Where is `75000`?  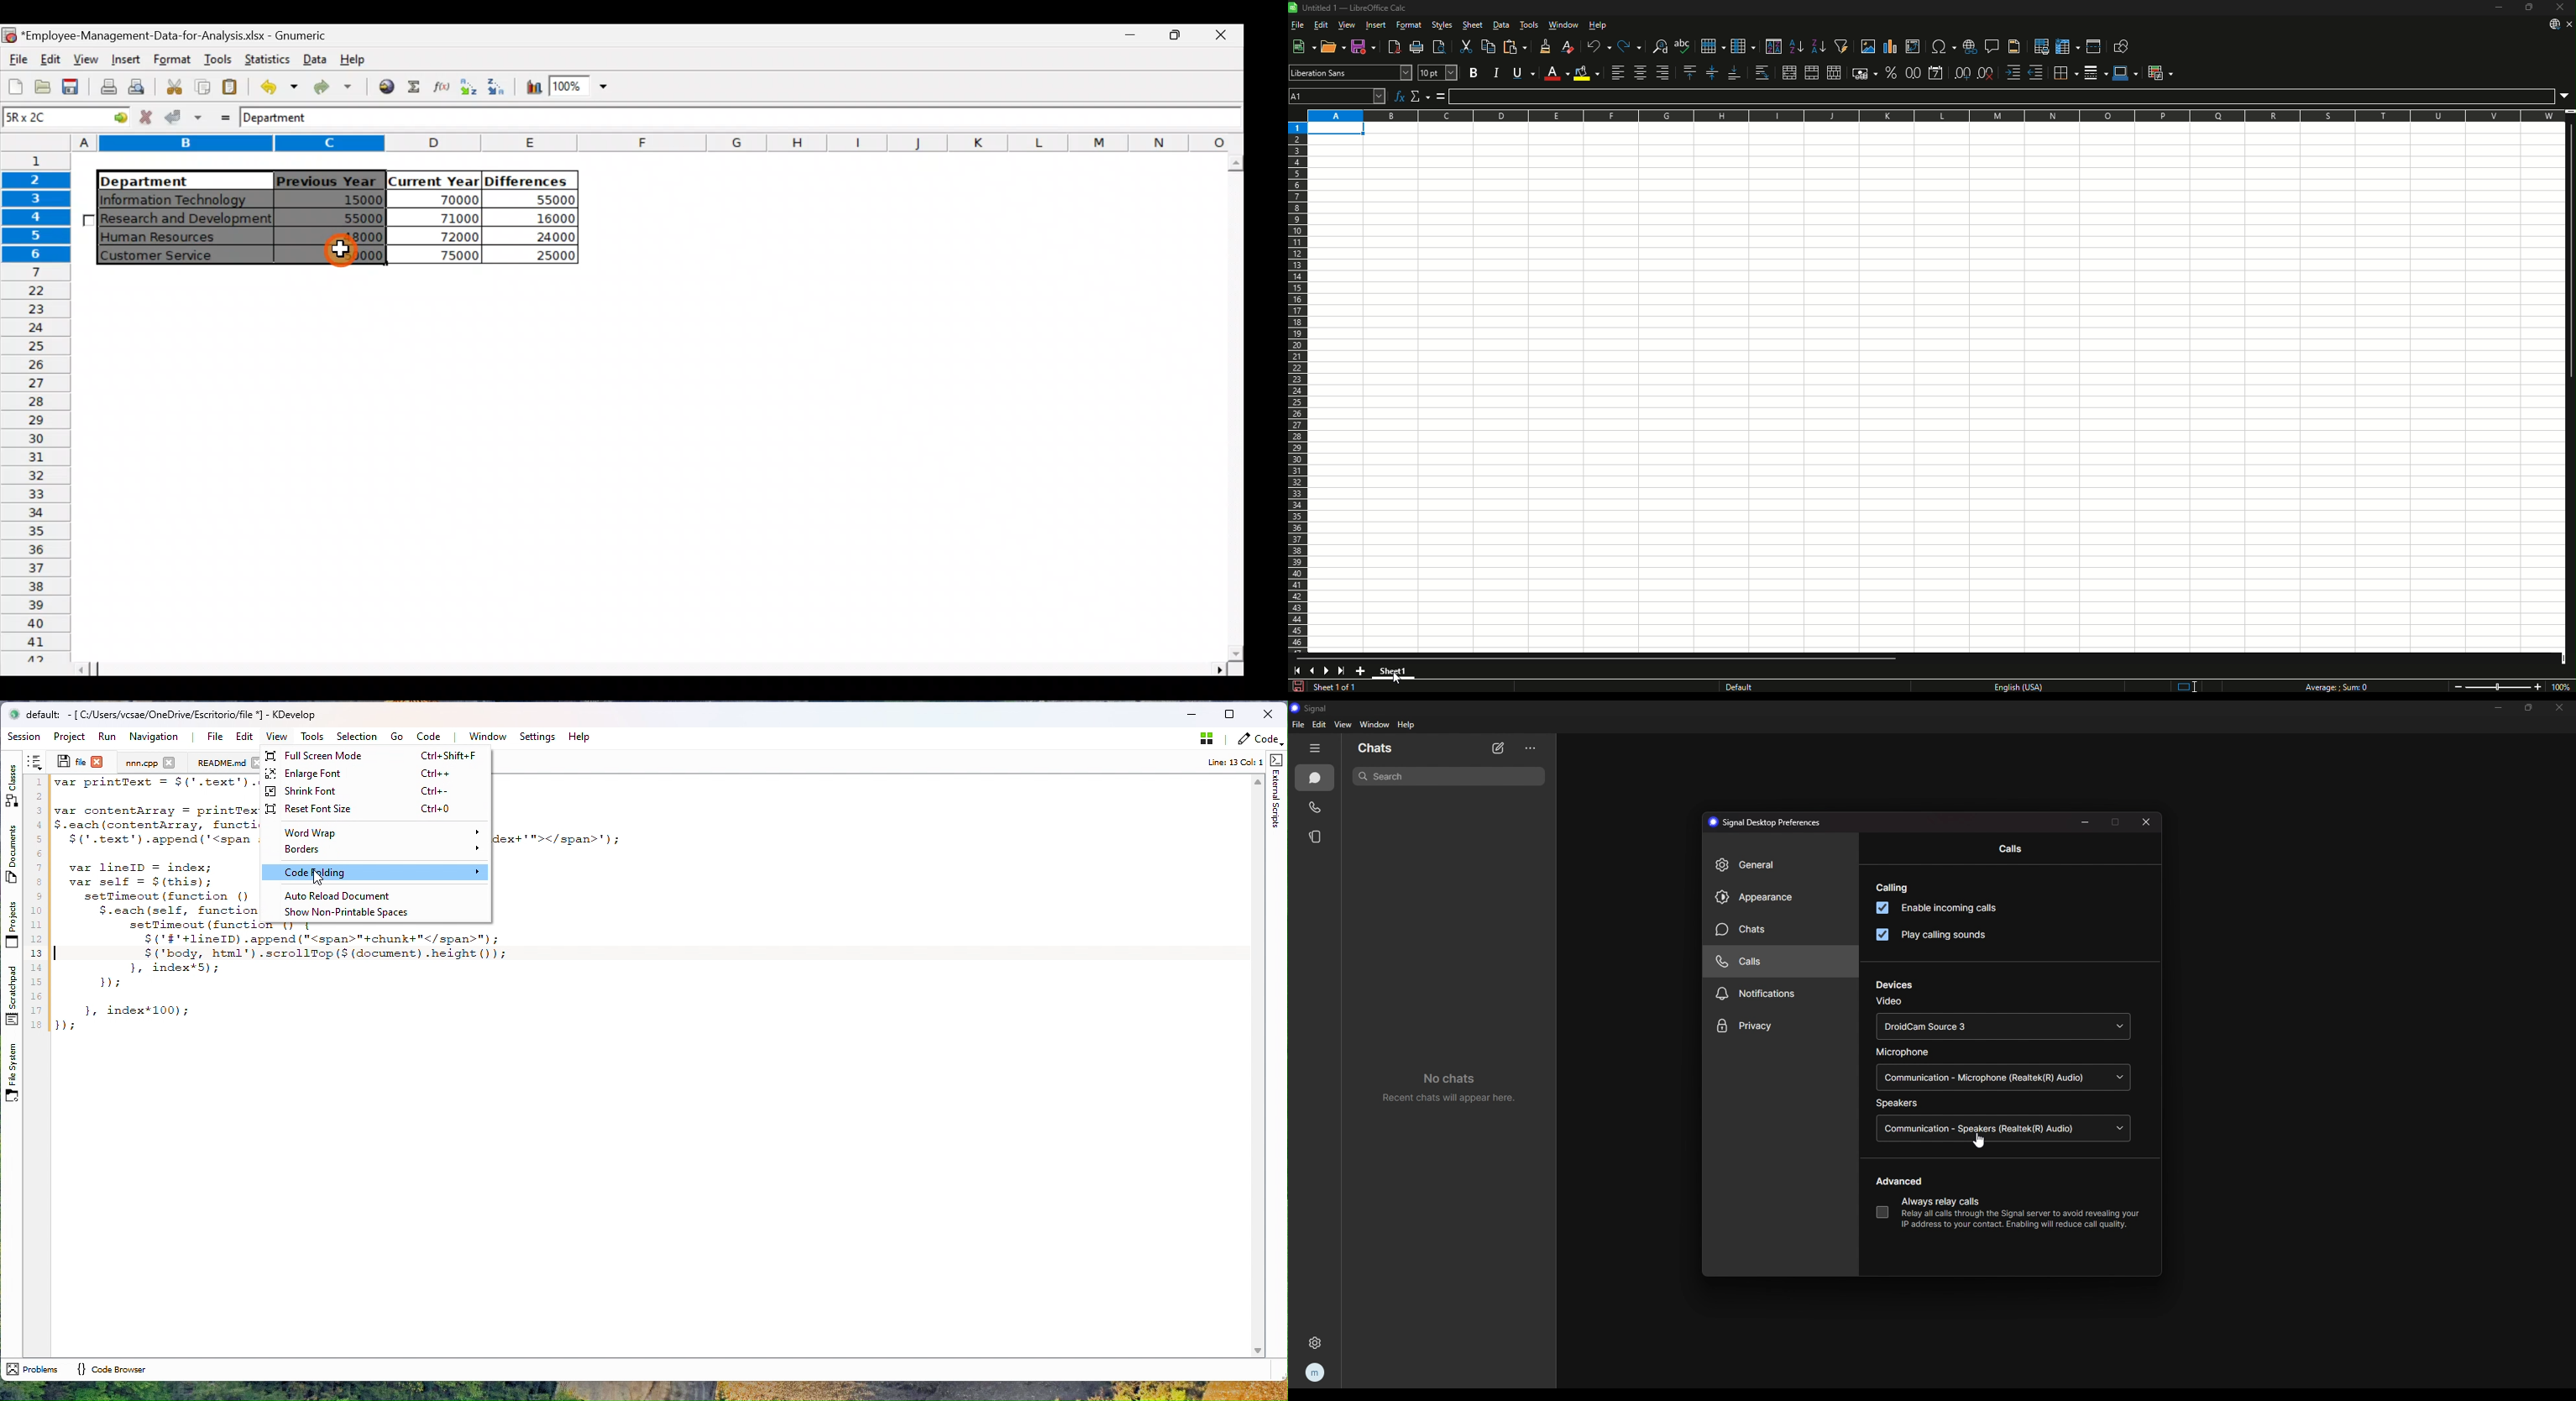 75000 is located at coordinates (442, 256).